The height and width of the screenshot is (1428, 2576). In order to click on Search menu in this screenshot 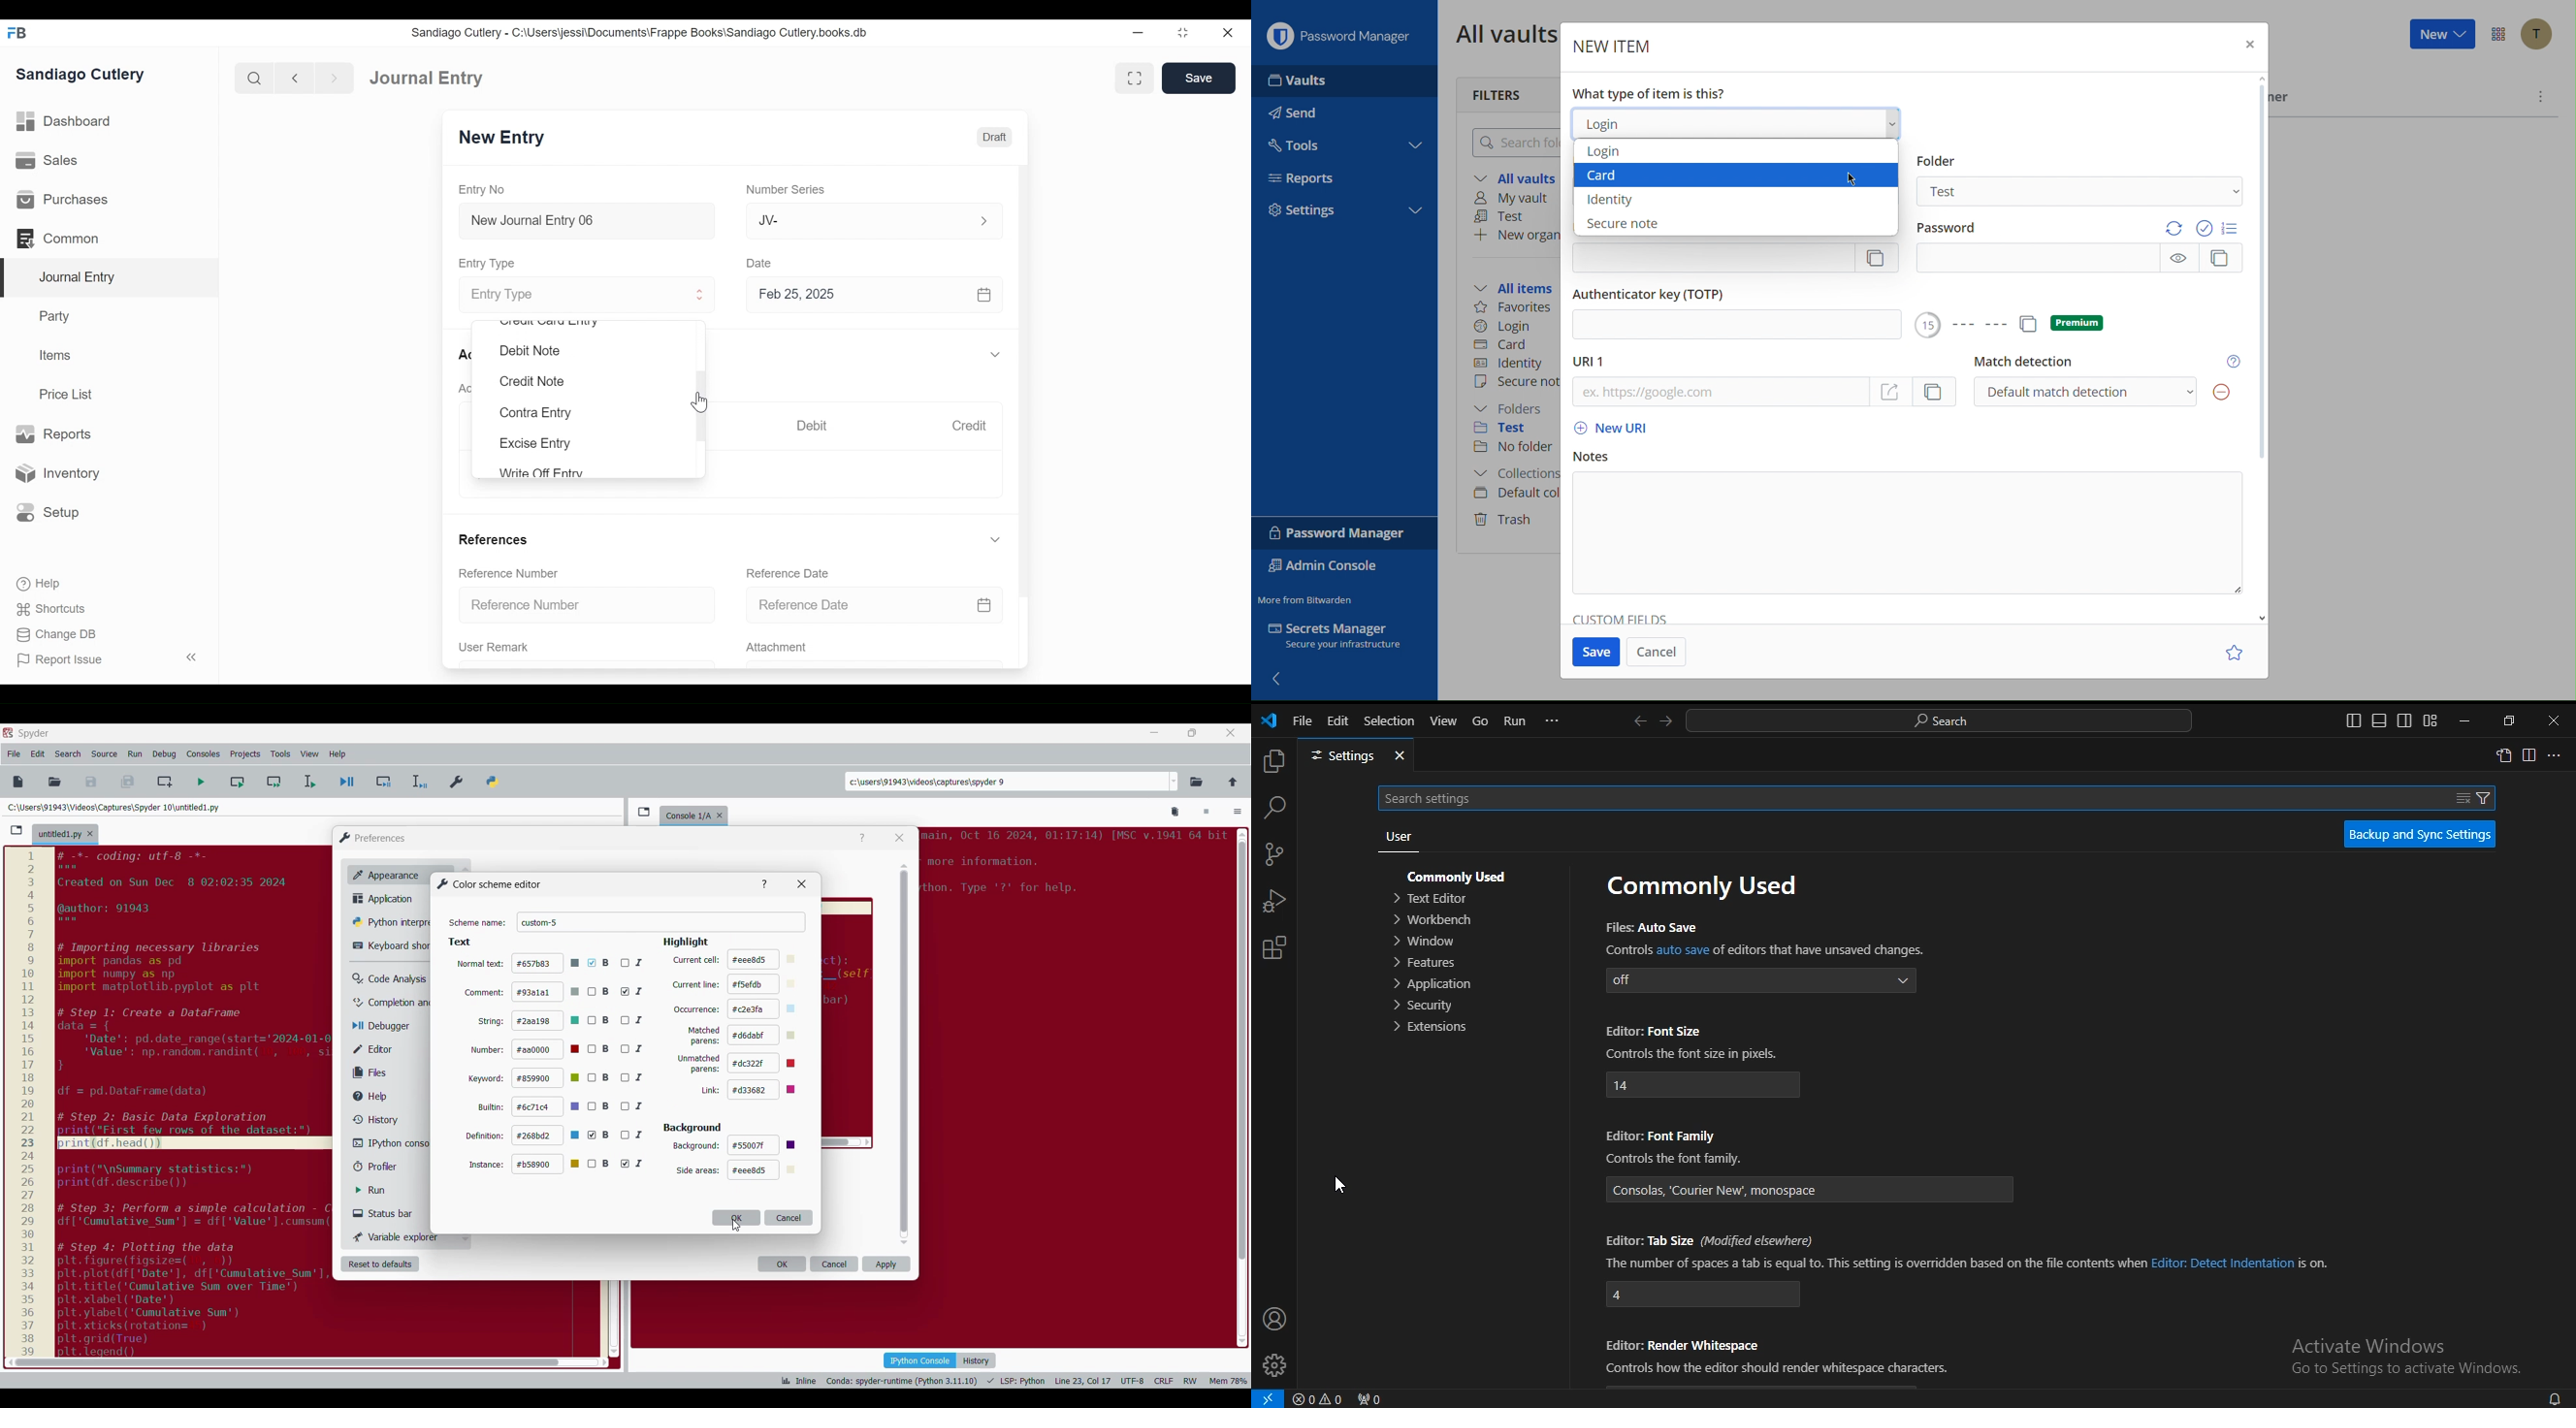, I will do `click(68, 754)`.